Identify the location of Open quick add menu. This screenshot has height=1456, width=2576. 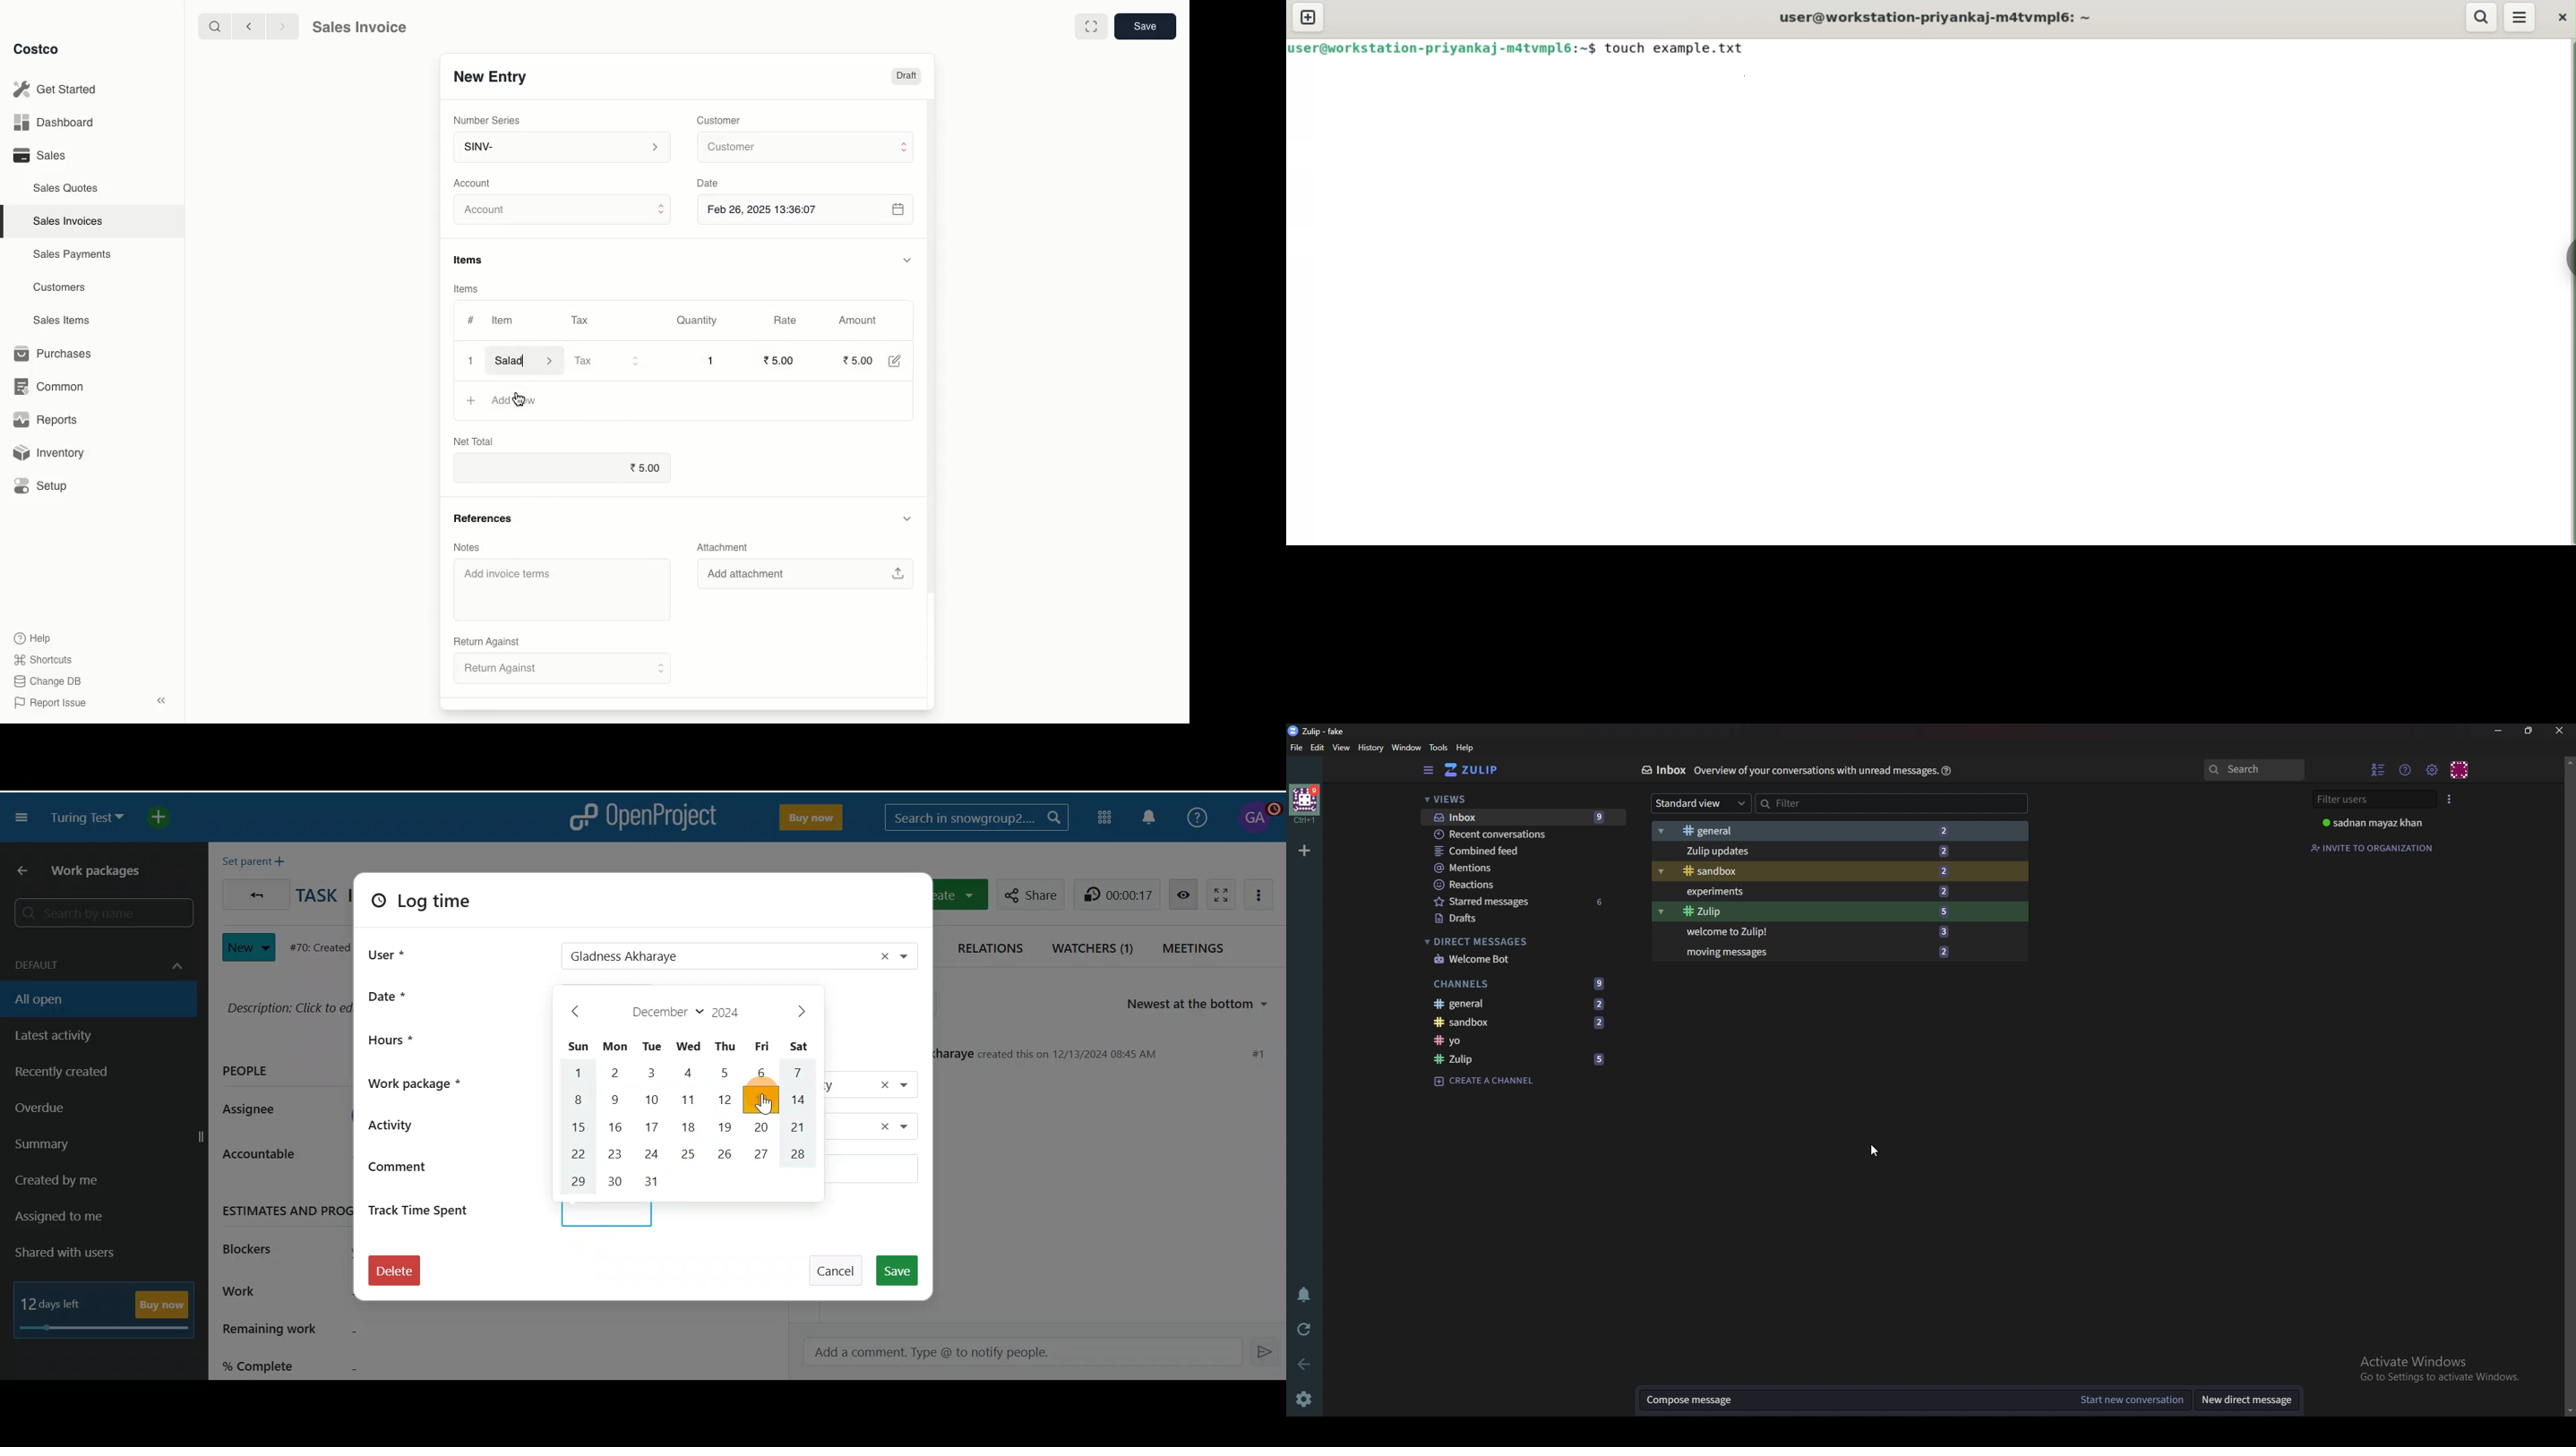
(165, 817).